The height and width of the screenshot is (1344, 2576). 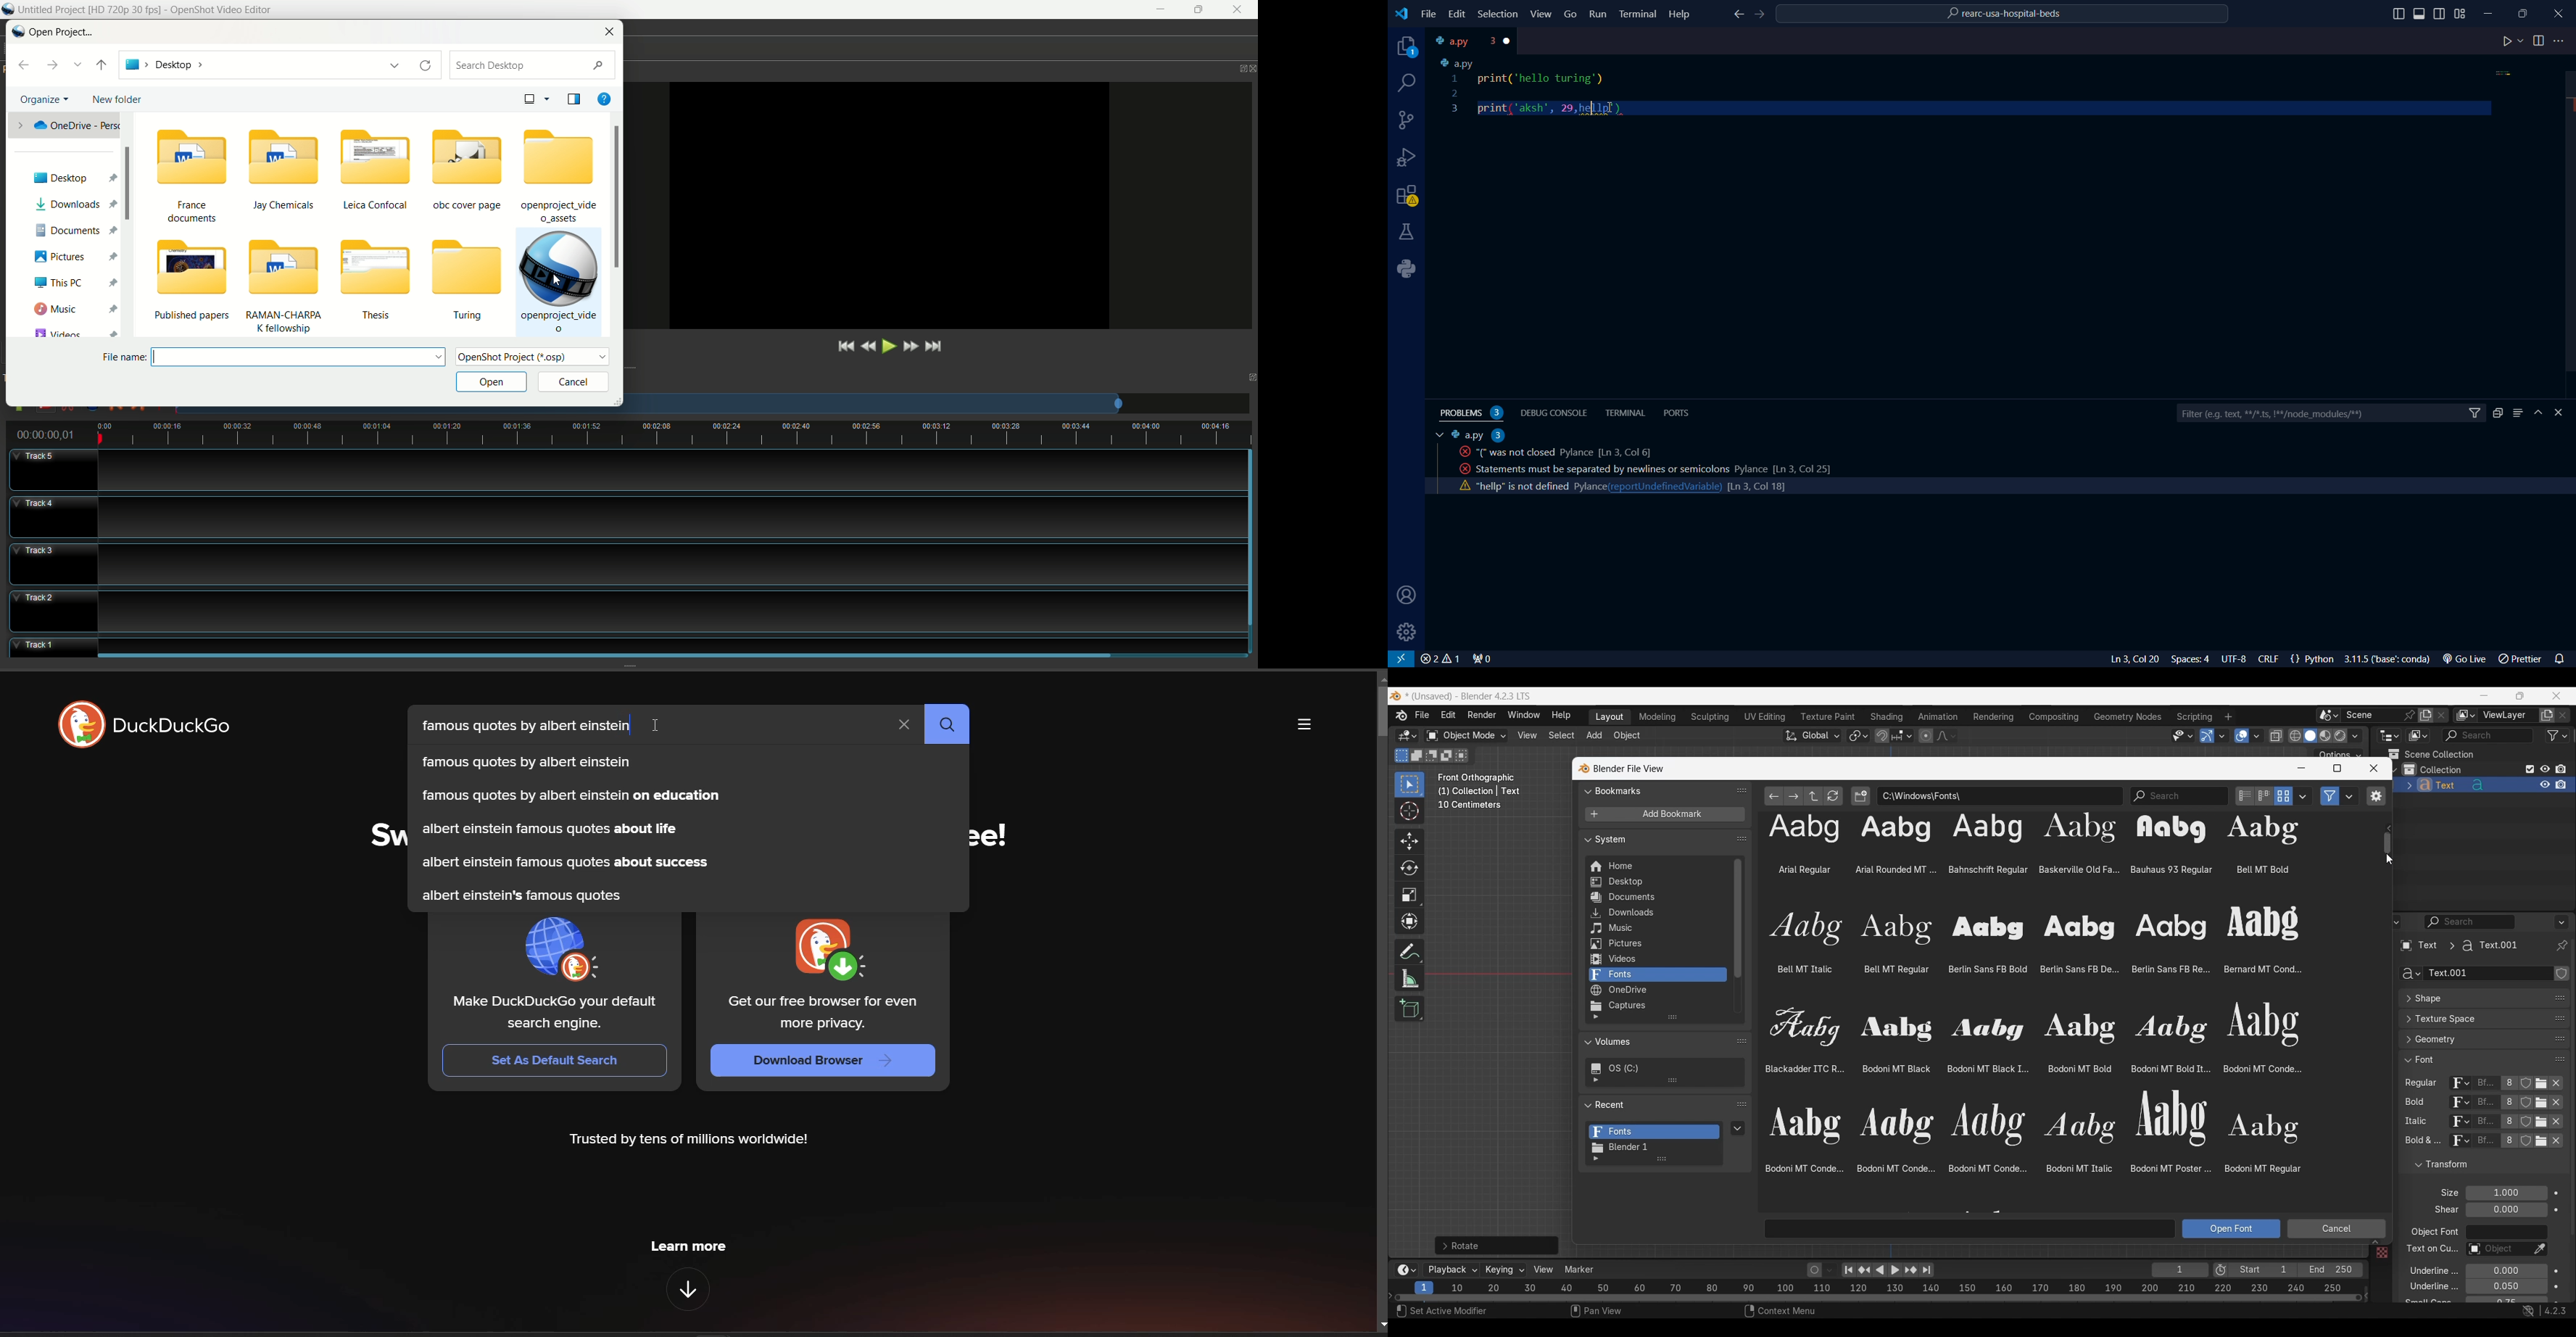 What do you see at coordinates (2558, 1040) in the screenshot?
I see `change position` at bounding box center [2558, 1040].